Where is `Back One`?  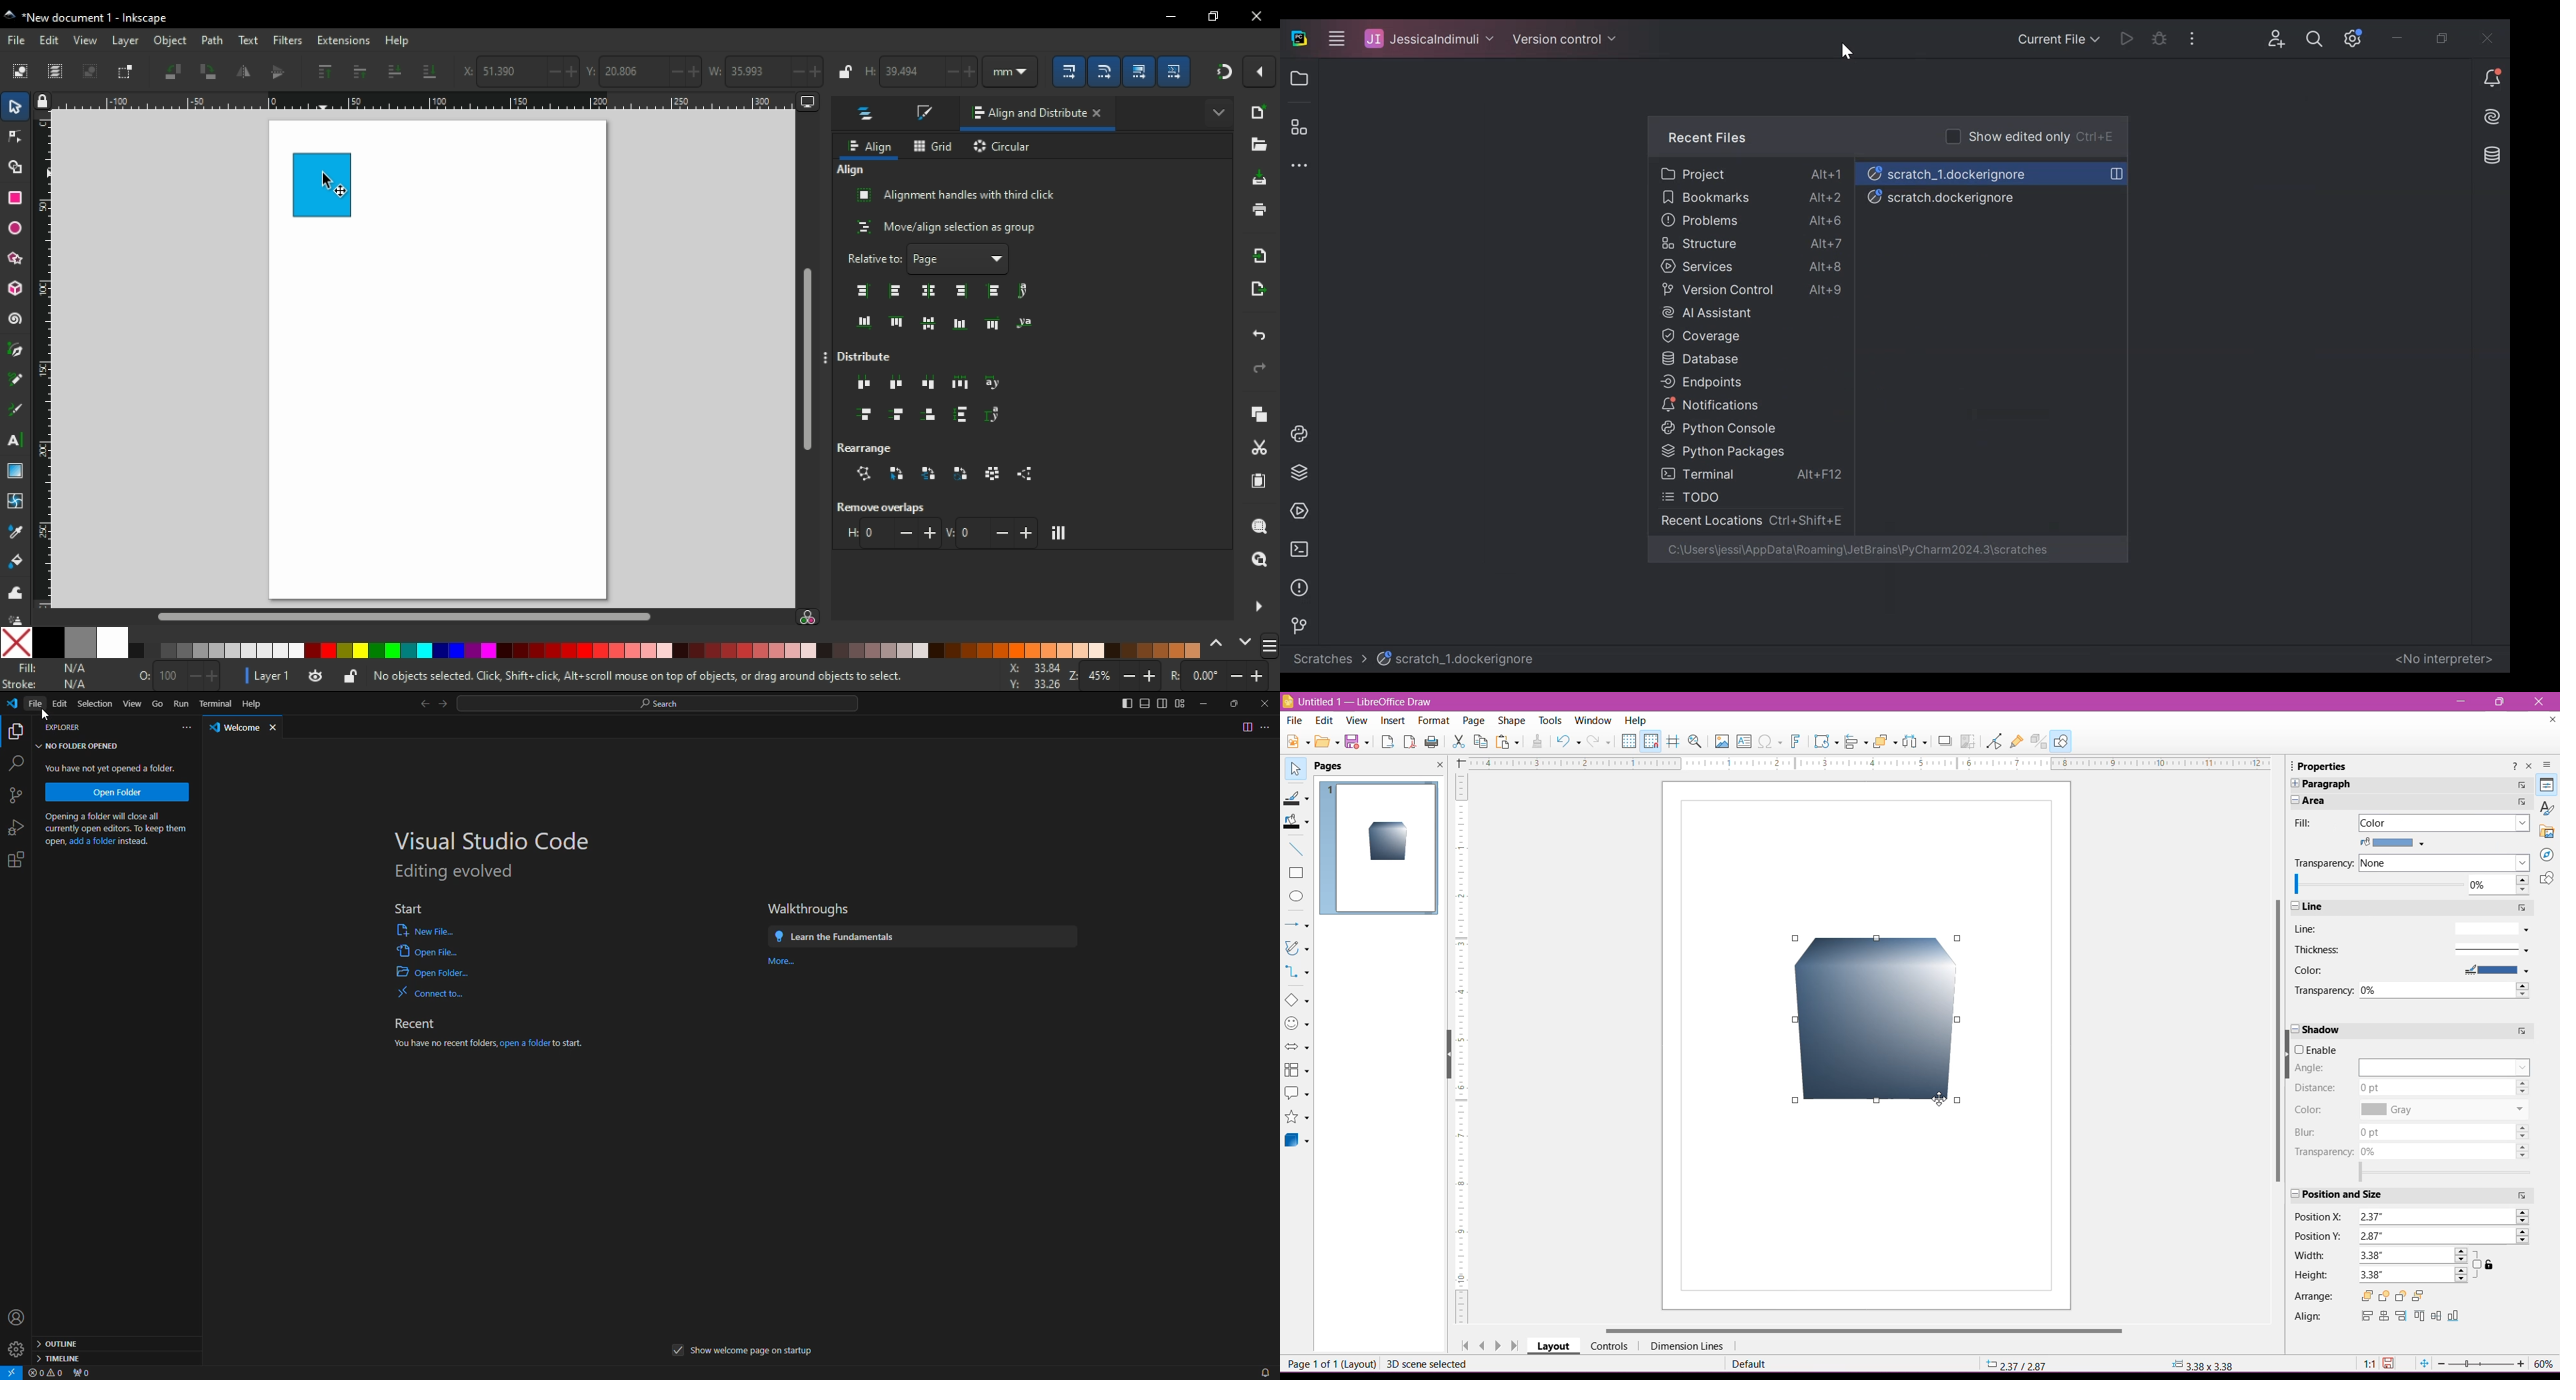
Back One is located at coordinates (2399, 1297).